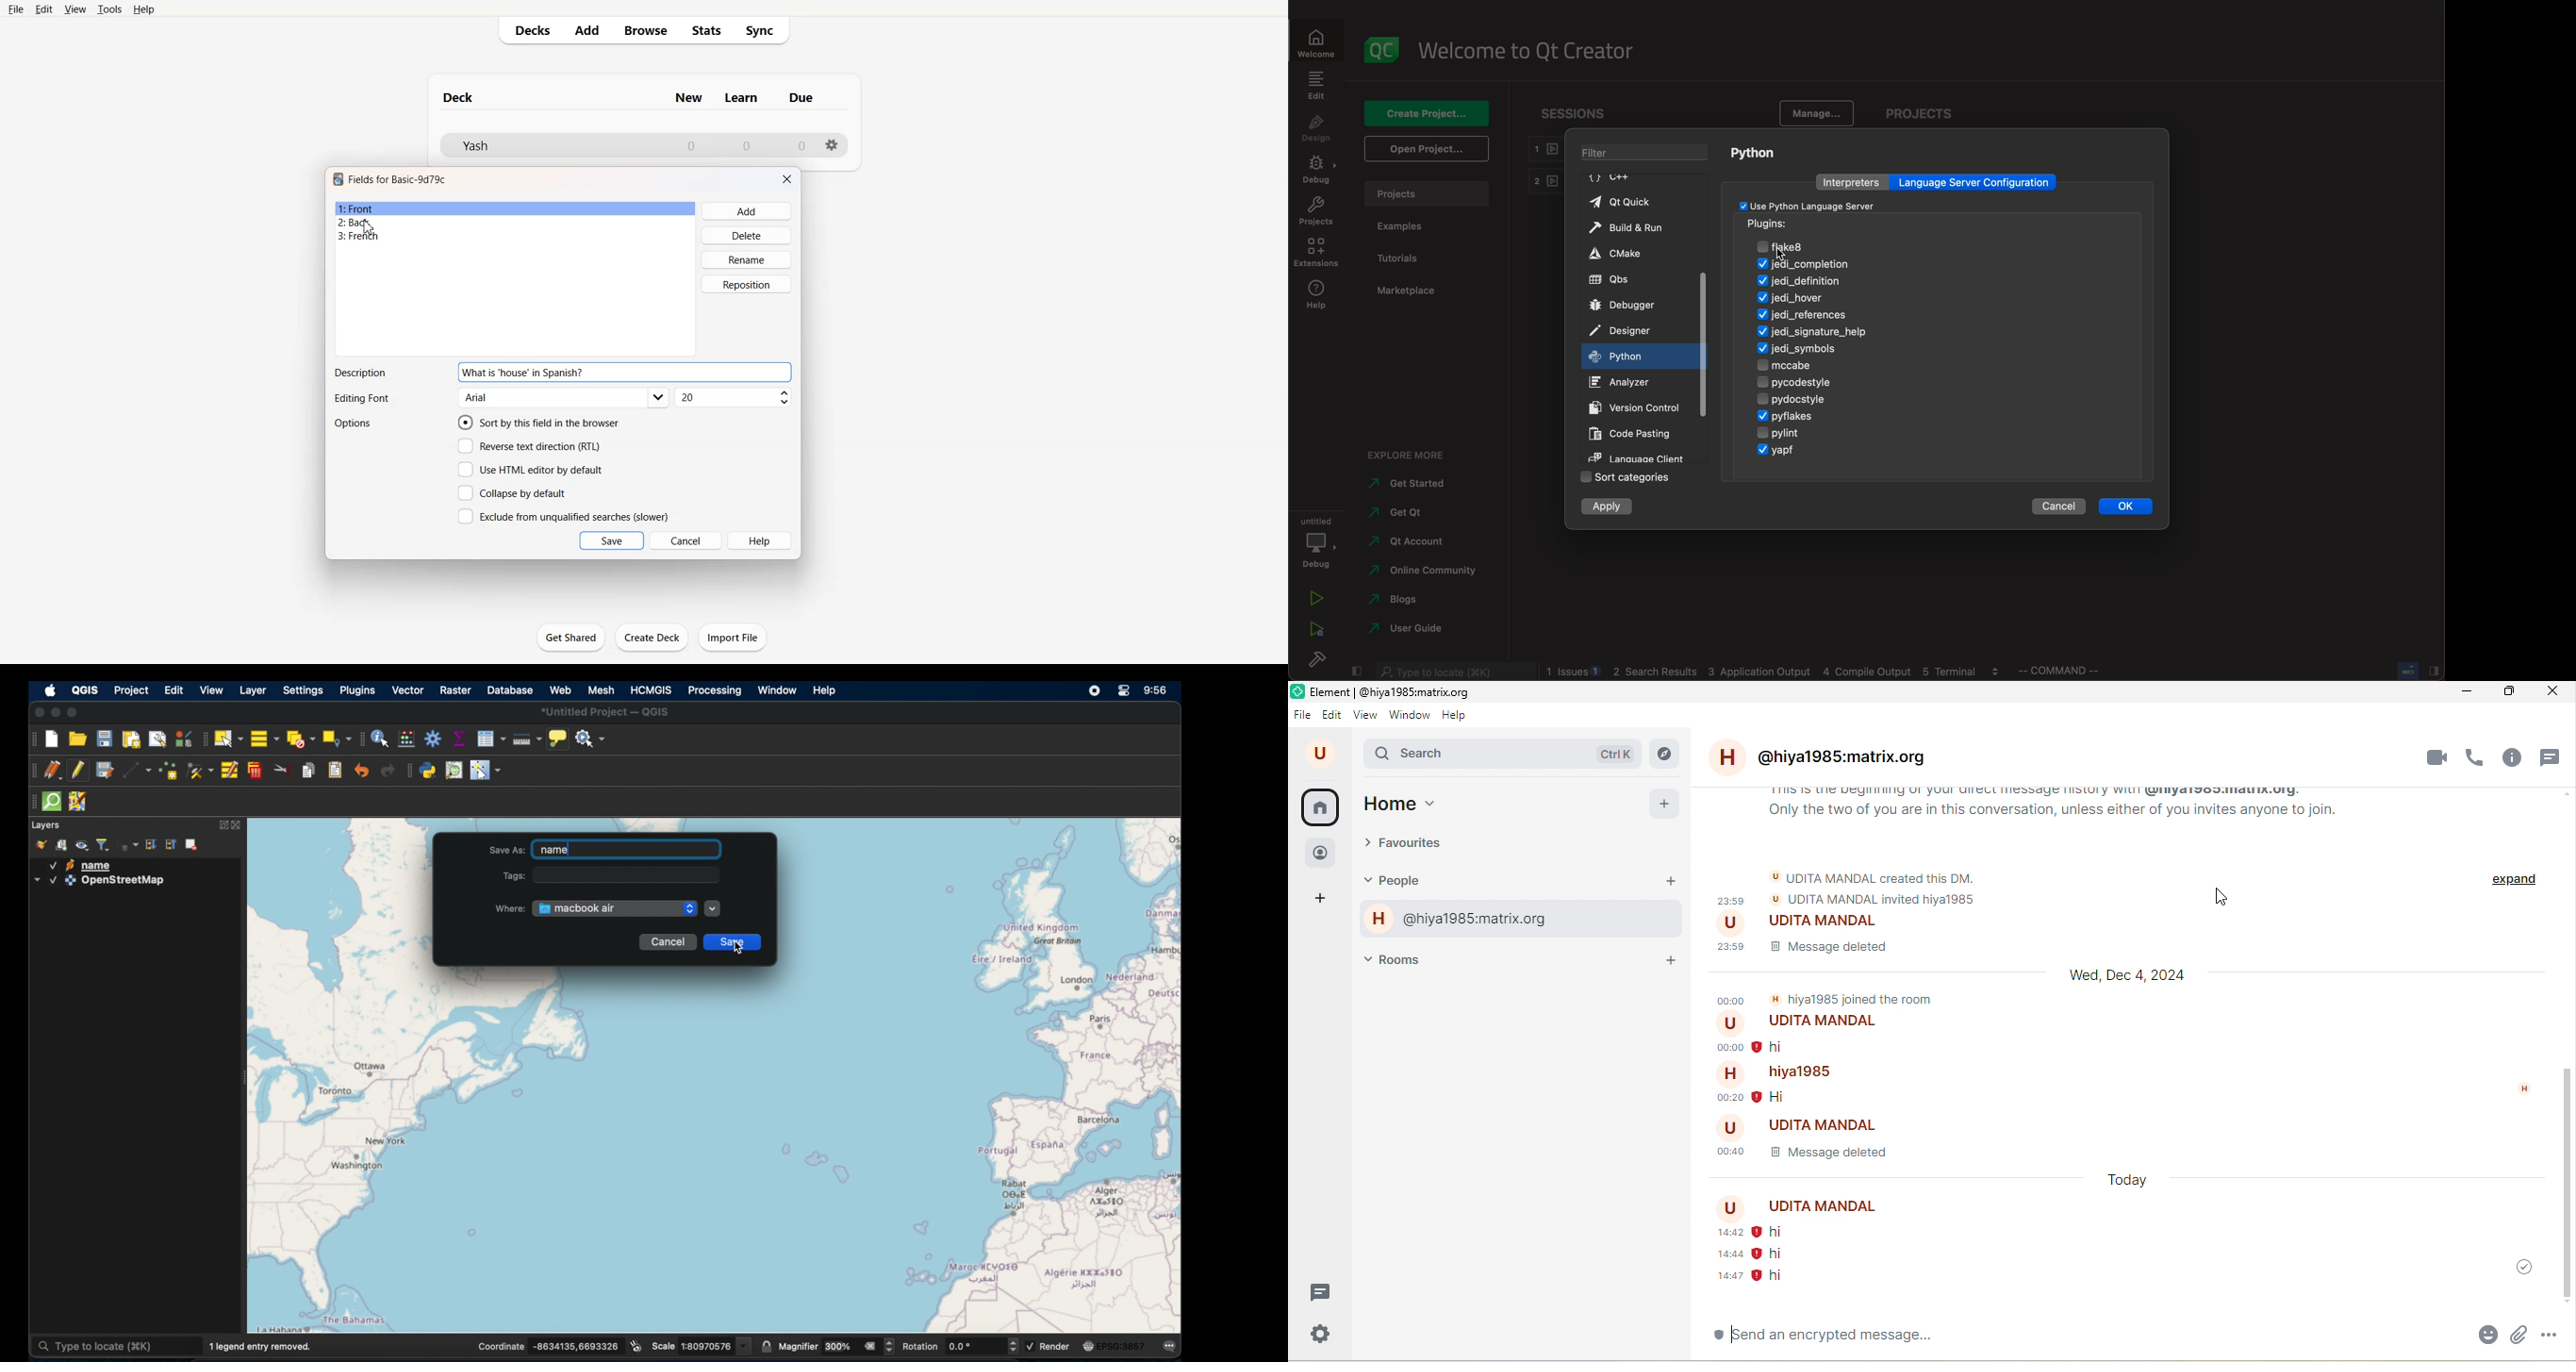 The image size is (2576, 1372). I want to click on select features by area. or single click, so click(229, 739).